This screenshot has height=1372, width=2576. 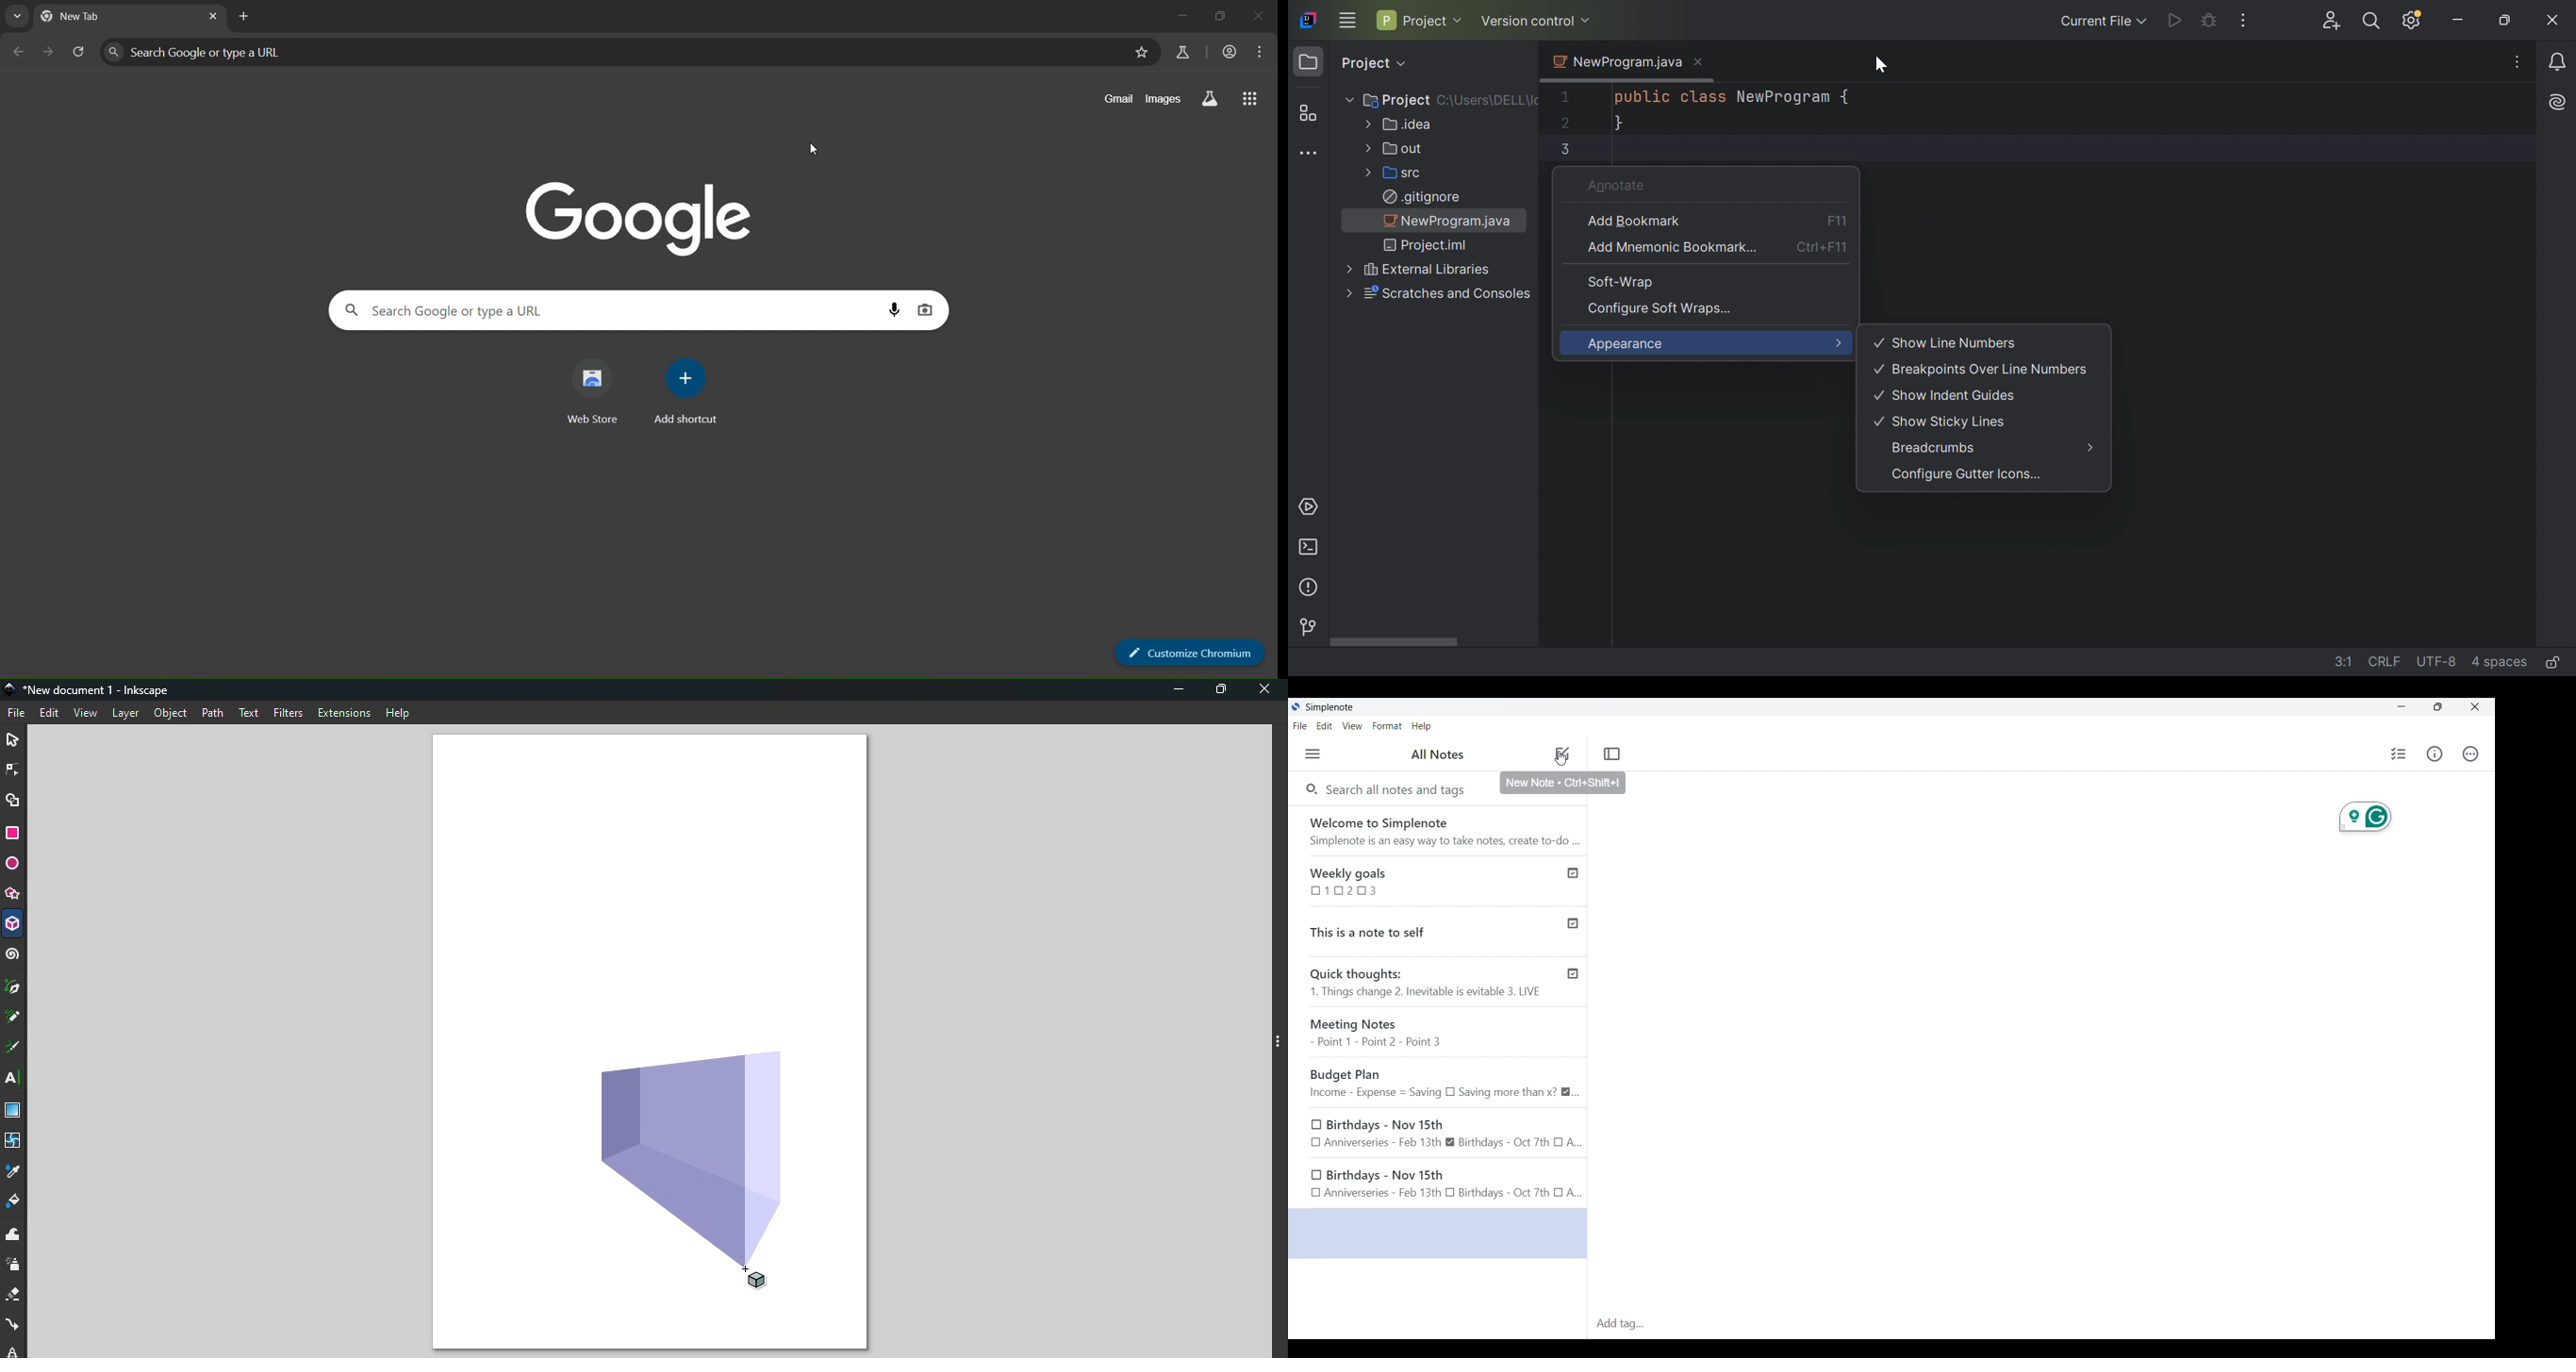 What do you see at coordinates (1221, 692) in the screenshot?
I see `Maximize` at bounding box center [1221, 692].